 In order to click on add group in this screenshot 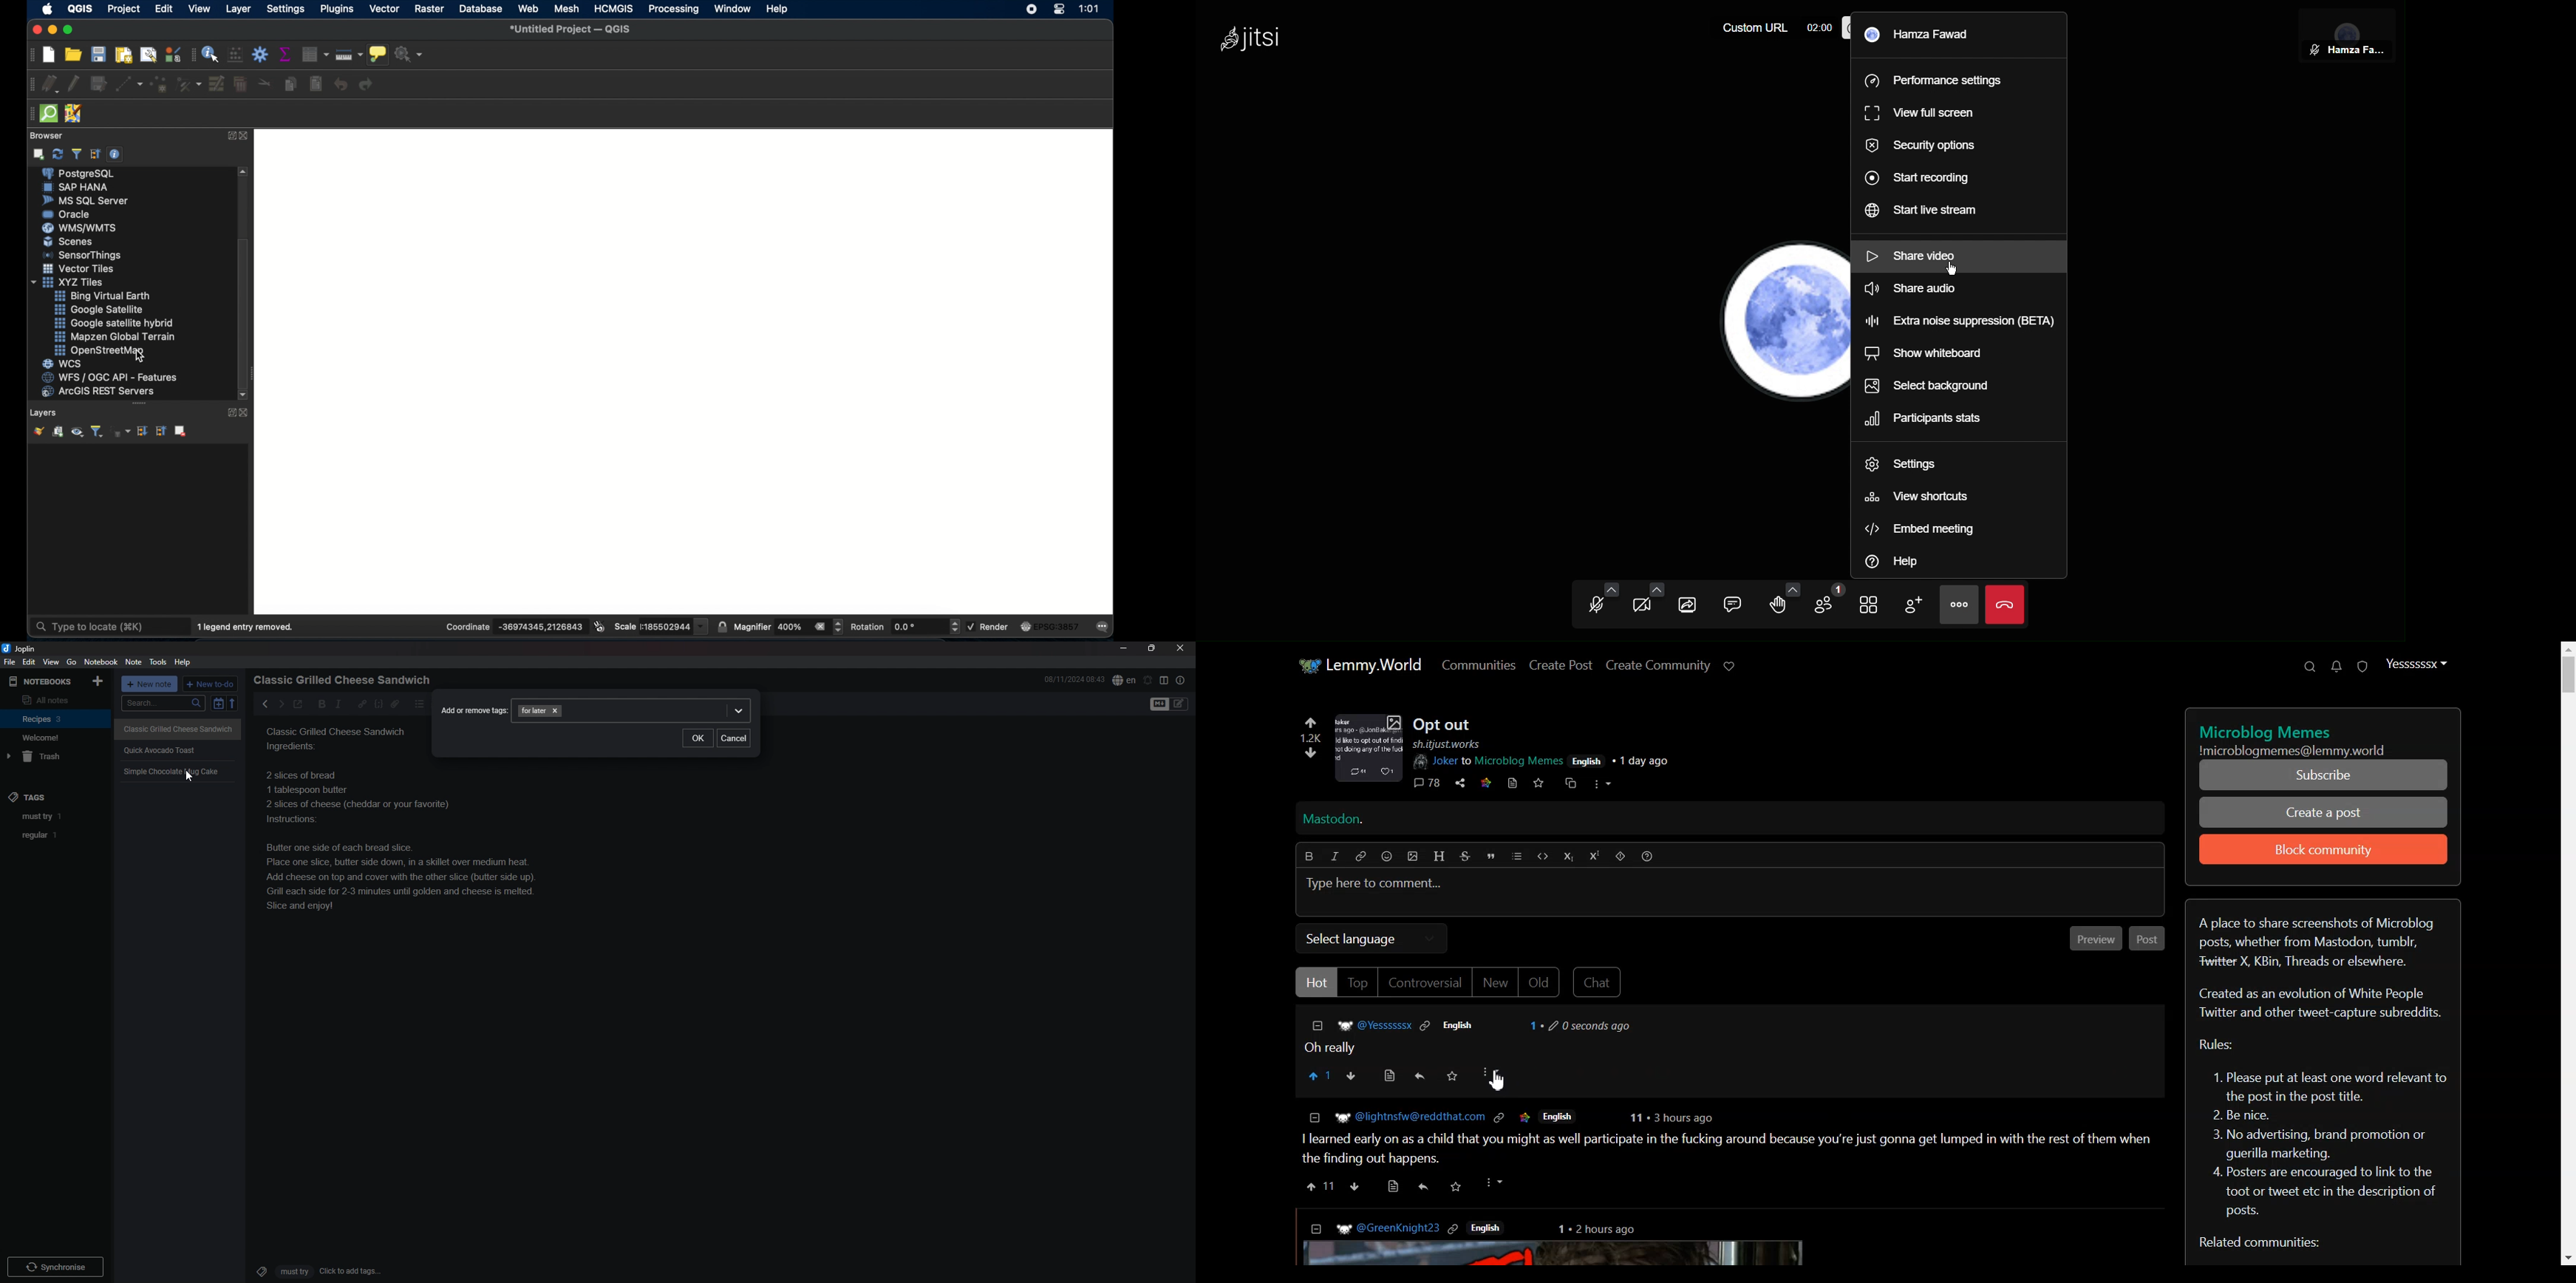, I will do `click(56, 432)`.